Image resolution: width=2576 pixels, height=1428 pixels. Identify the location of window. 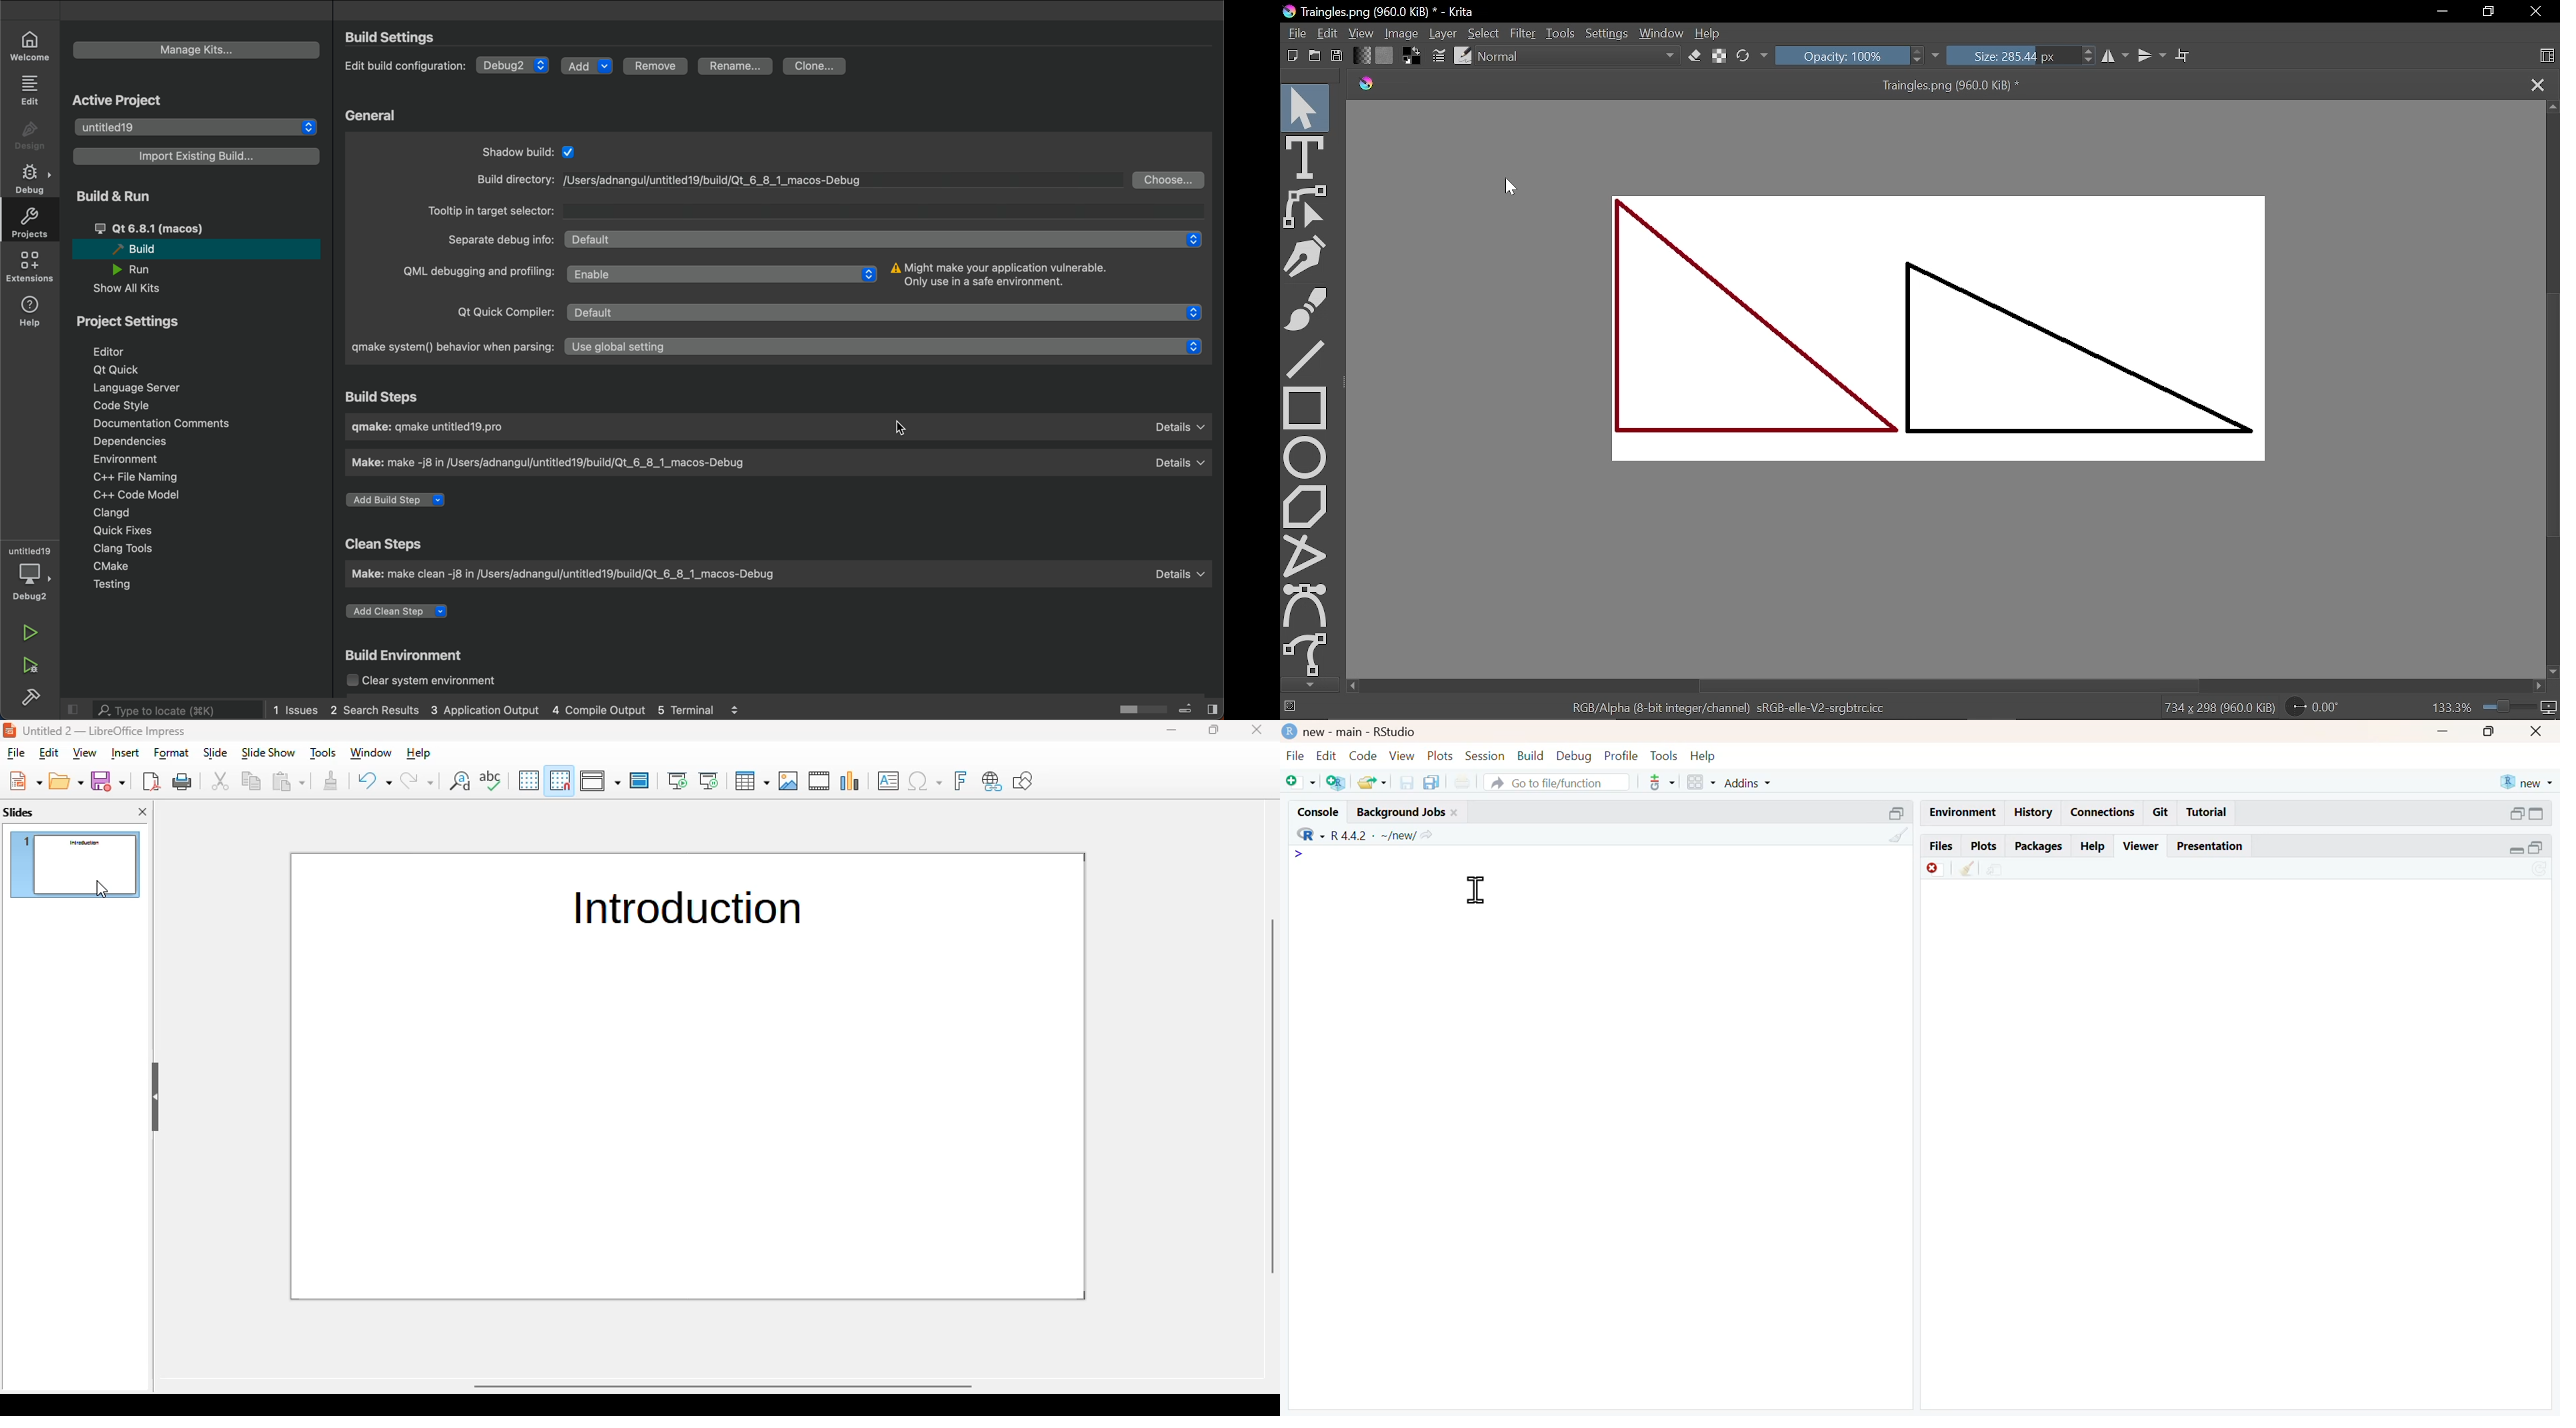
(369, 753).